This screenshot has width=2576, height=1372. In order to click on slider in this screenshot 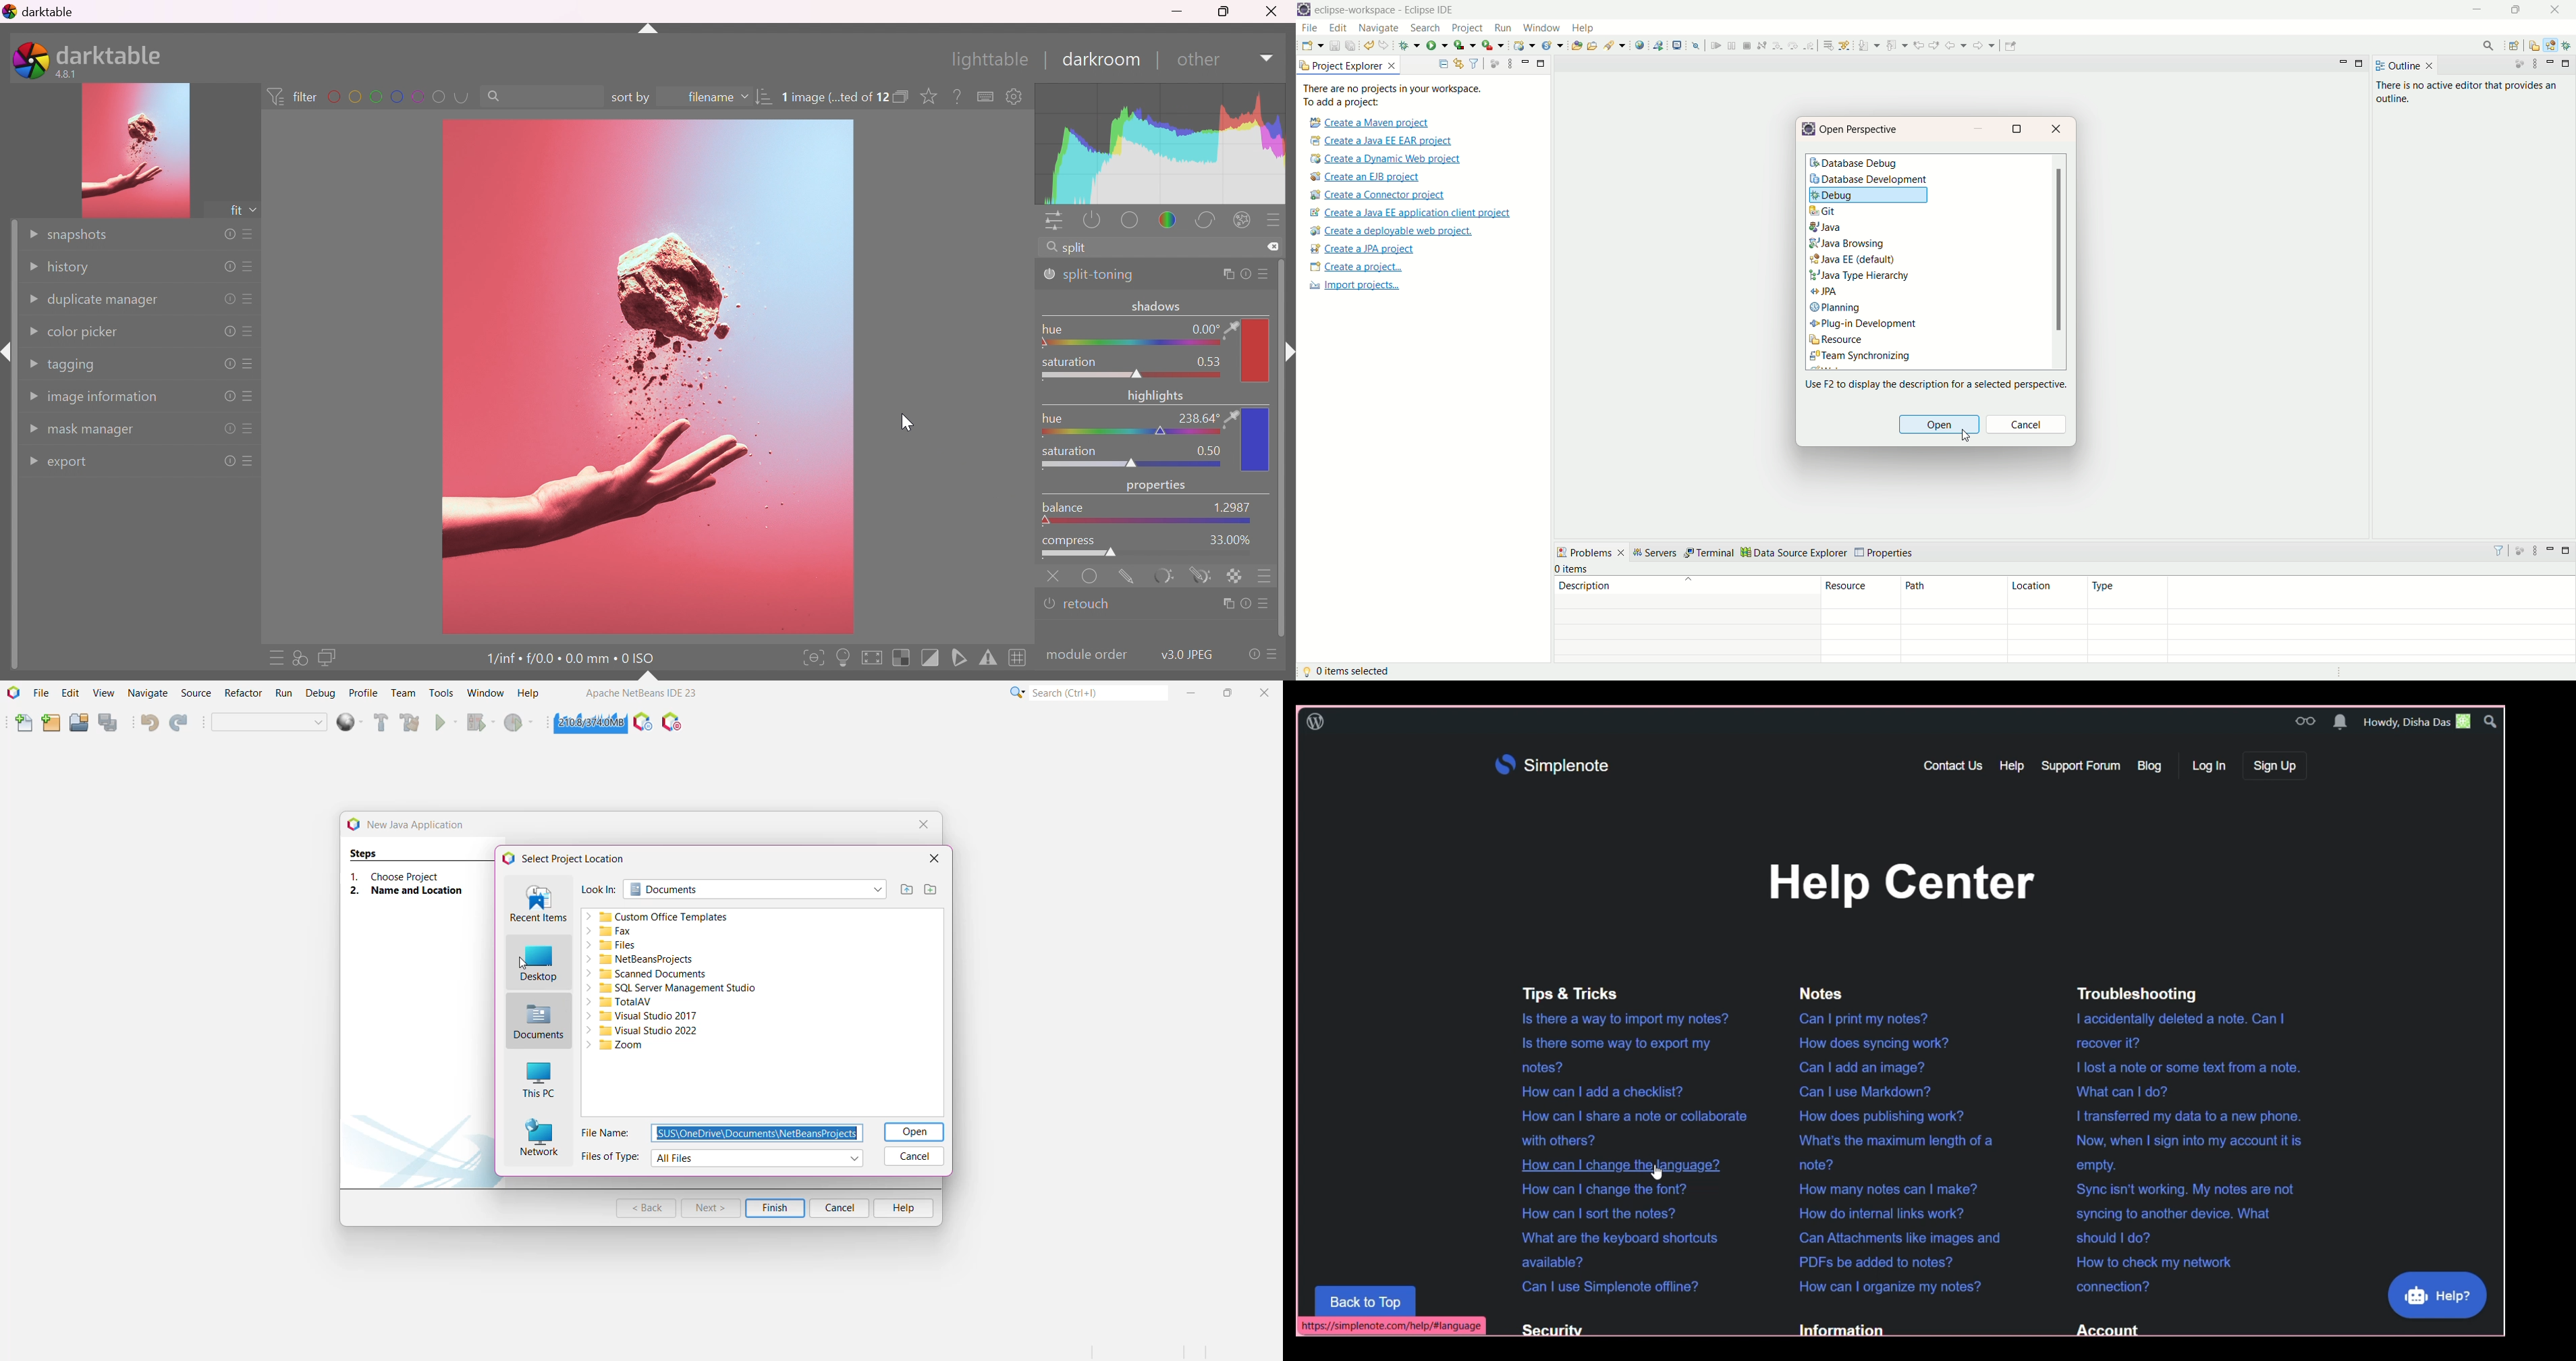, I will do `click(1139, 433)`.